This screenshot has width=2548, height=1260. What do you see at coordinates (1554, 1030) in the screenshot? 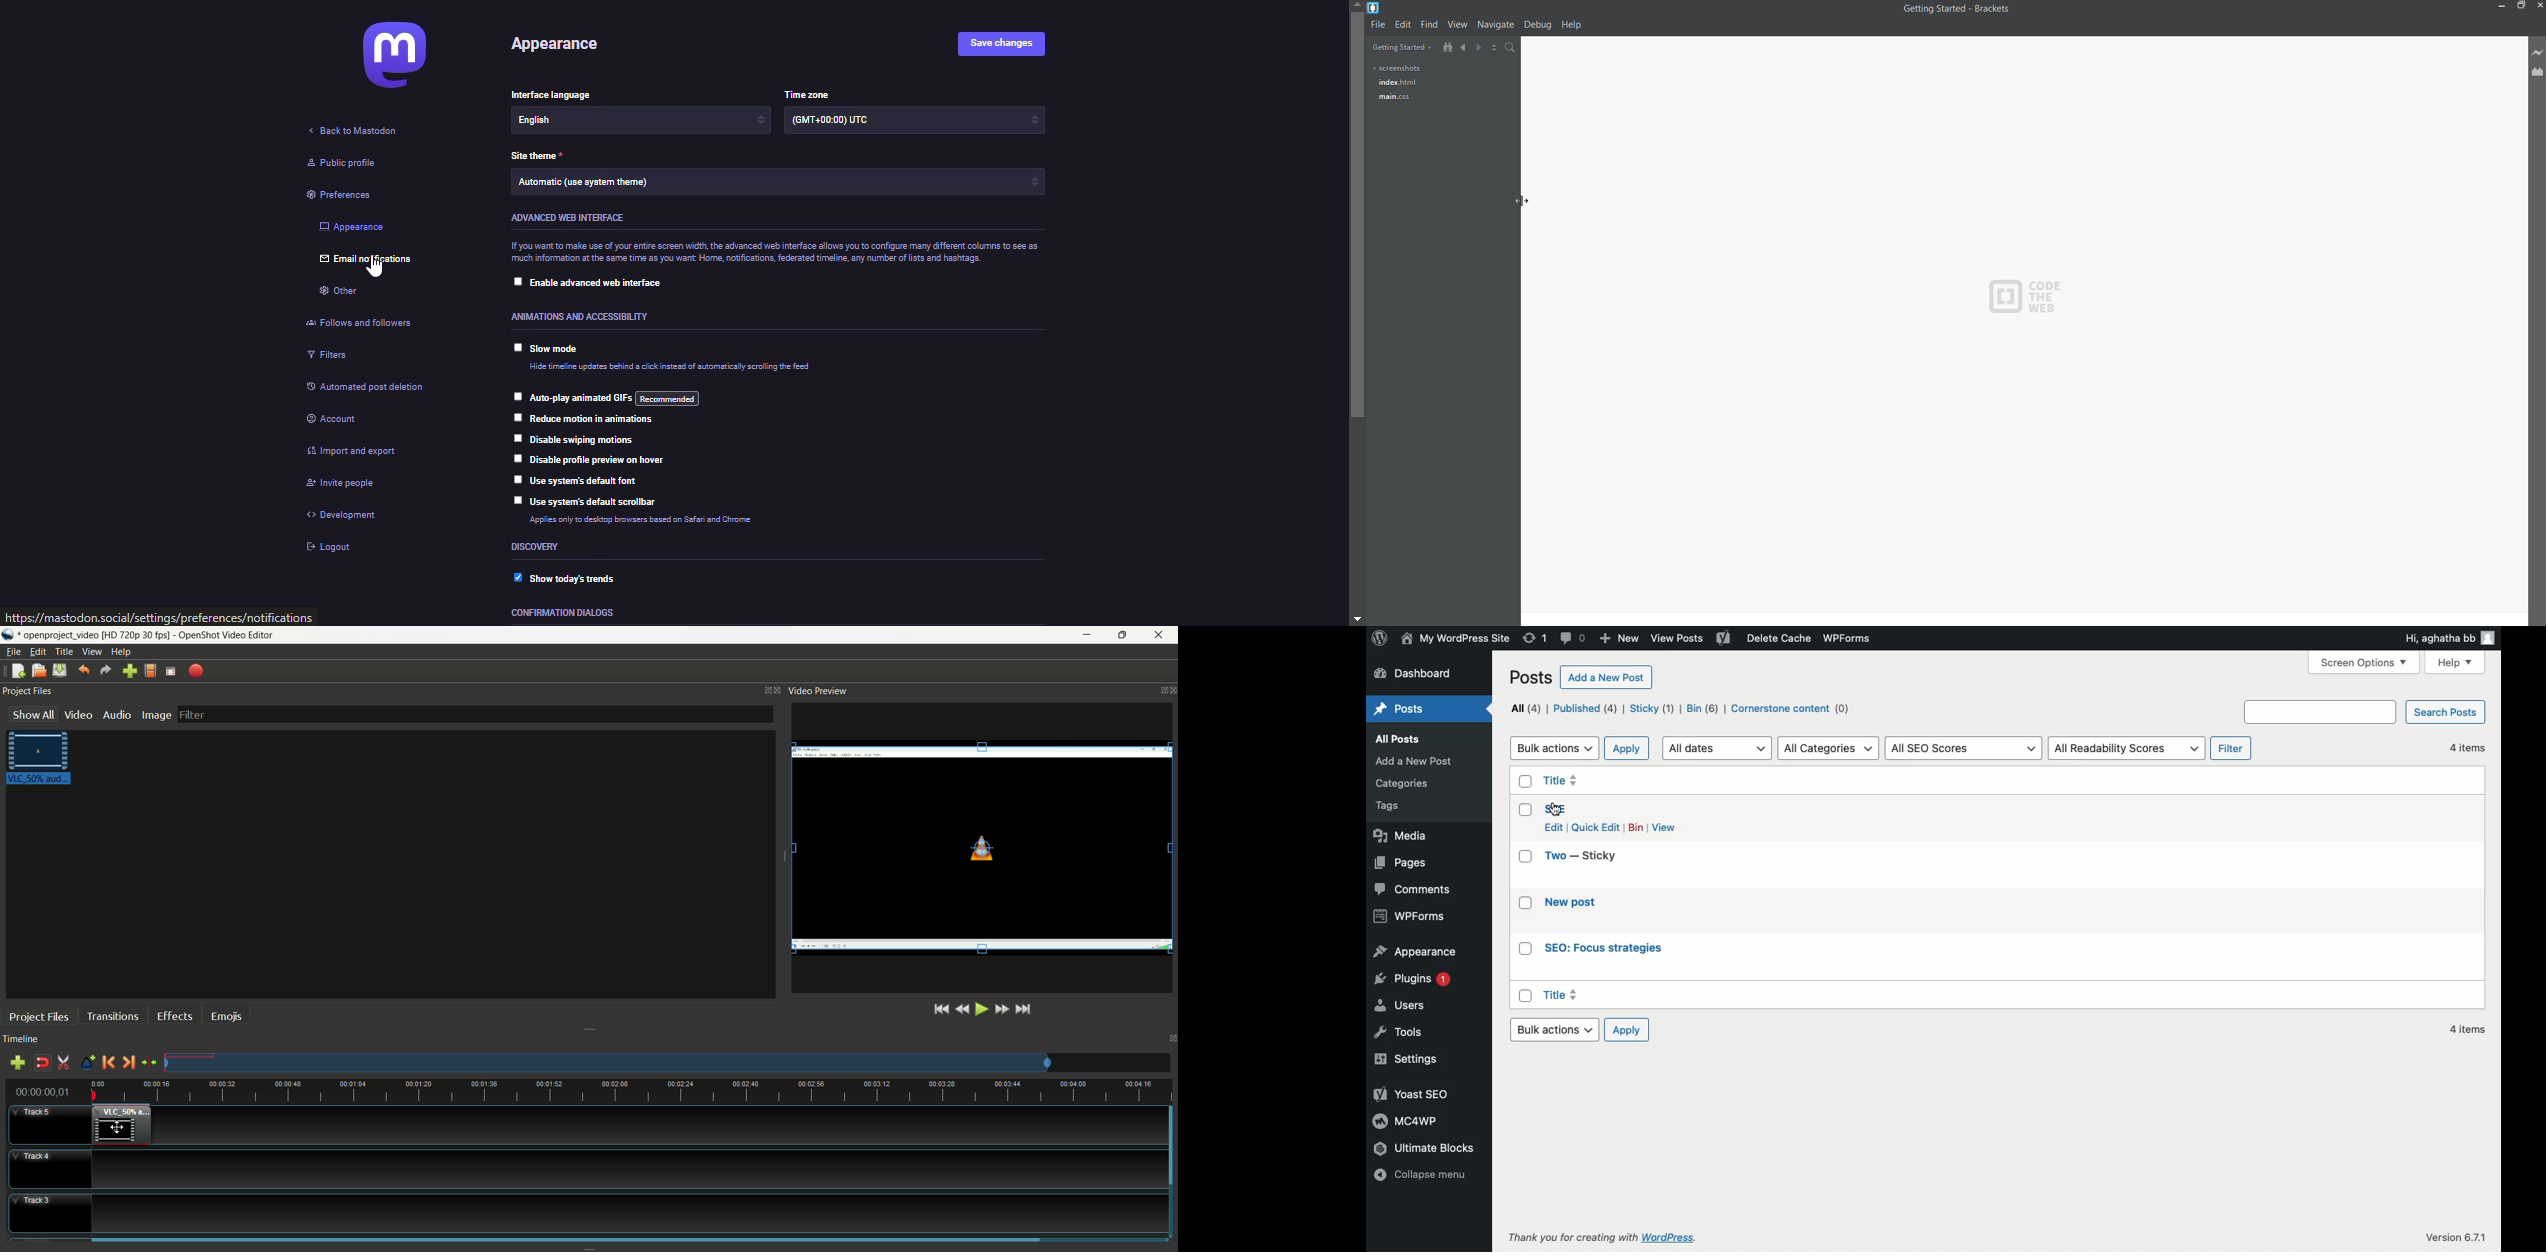
I see `Bulk actions` at bounding box center [1554, 1030].